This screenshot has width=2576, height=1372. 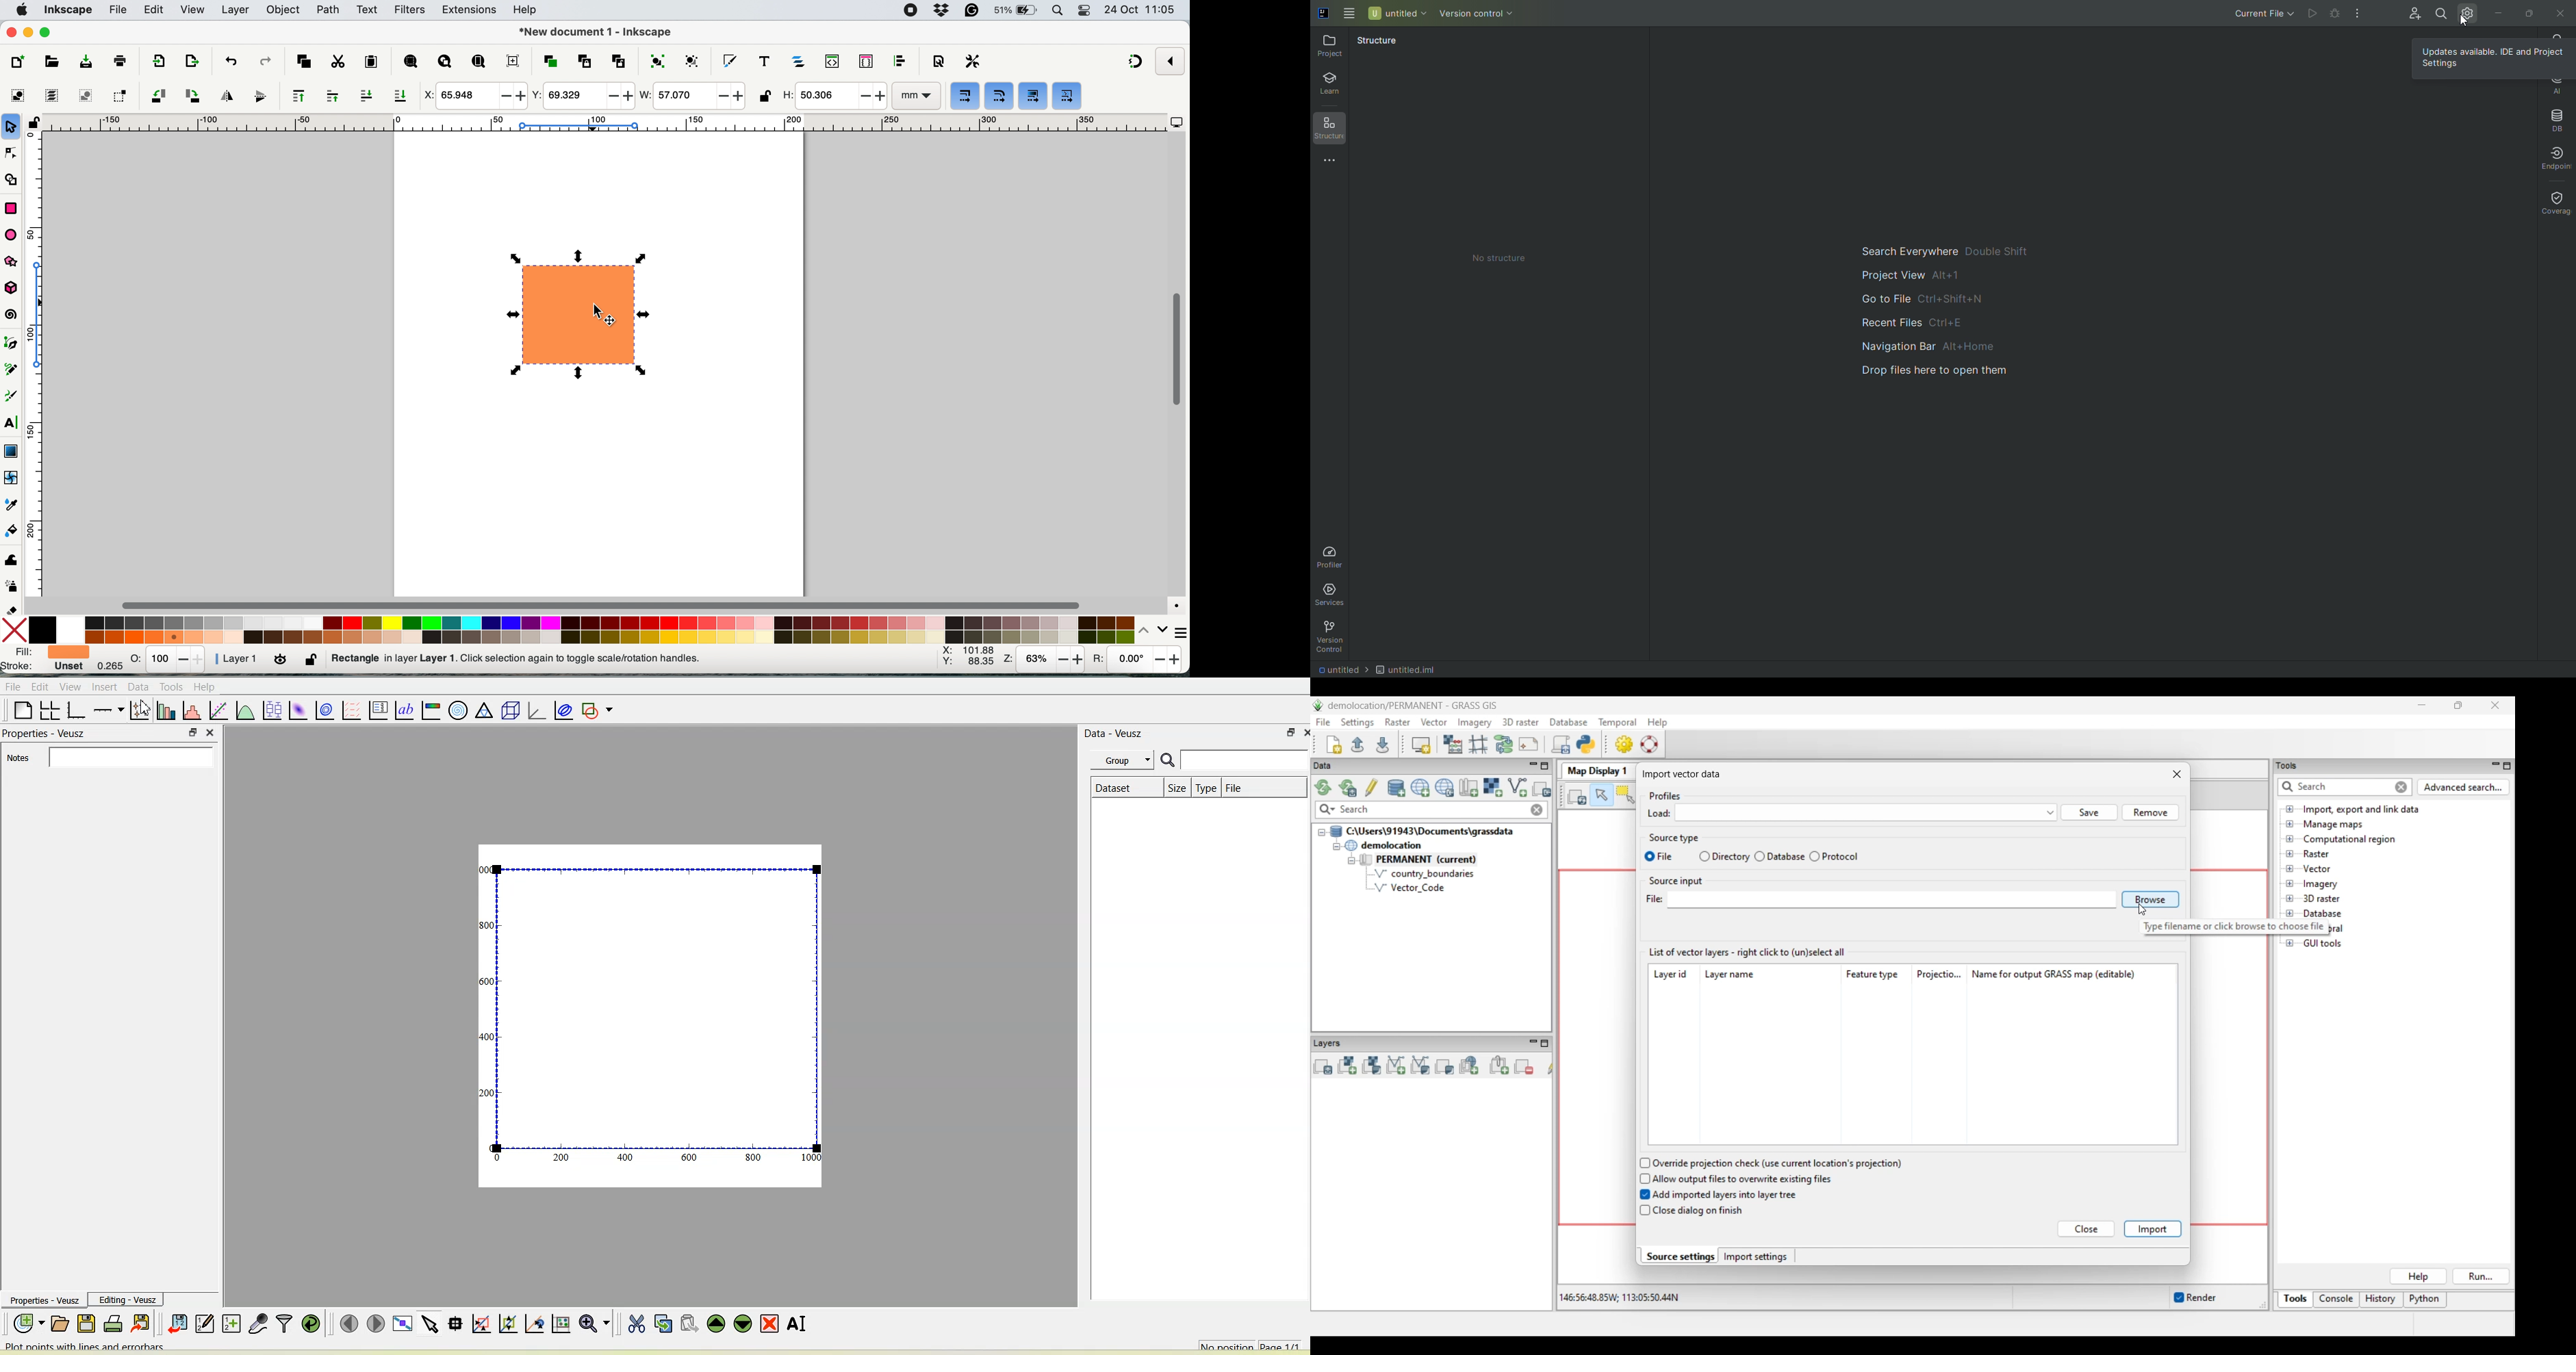 I want to click on Plot covariance ellipses, so click(x=562, y=709).